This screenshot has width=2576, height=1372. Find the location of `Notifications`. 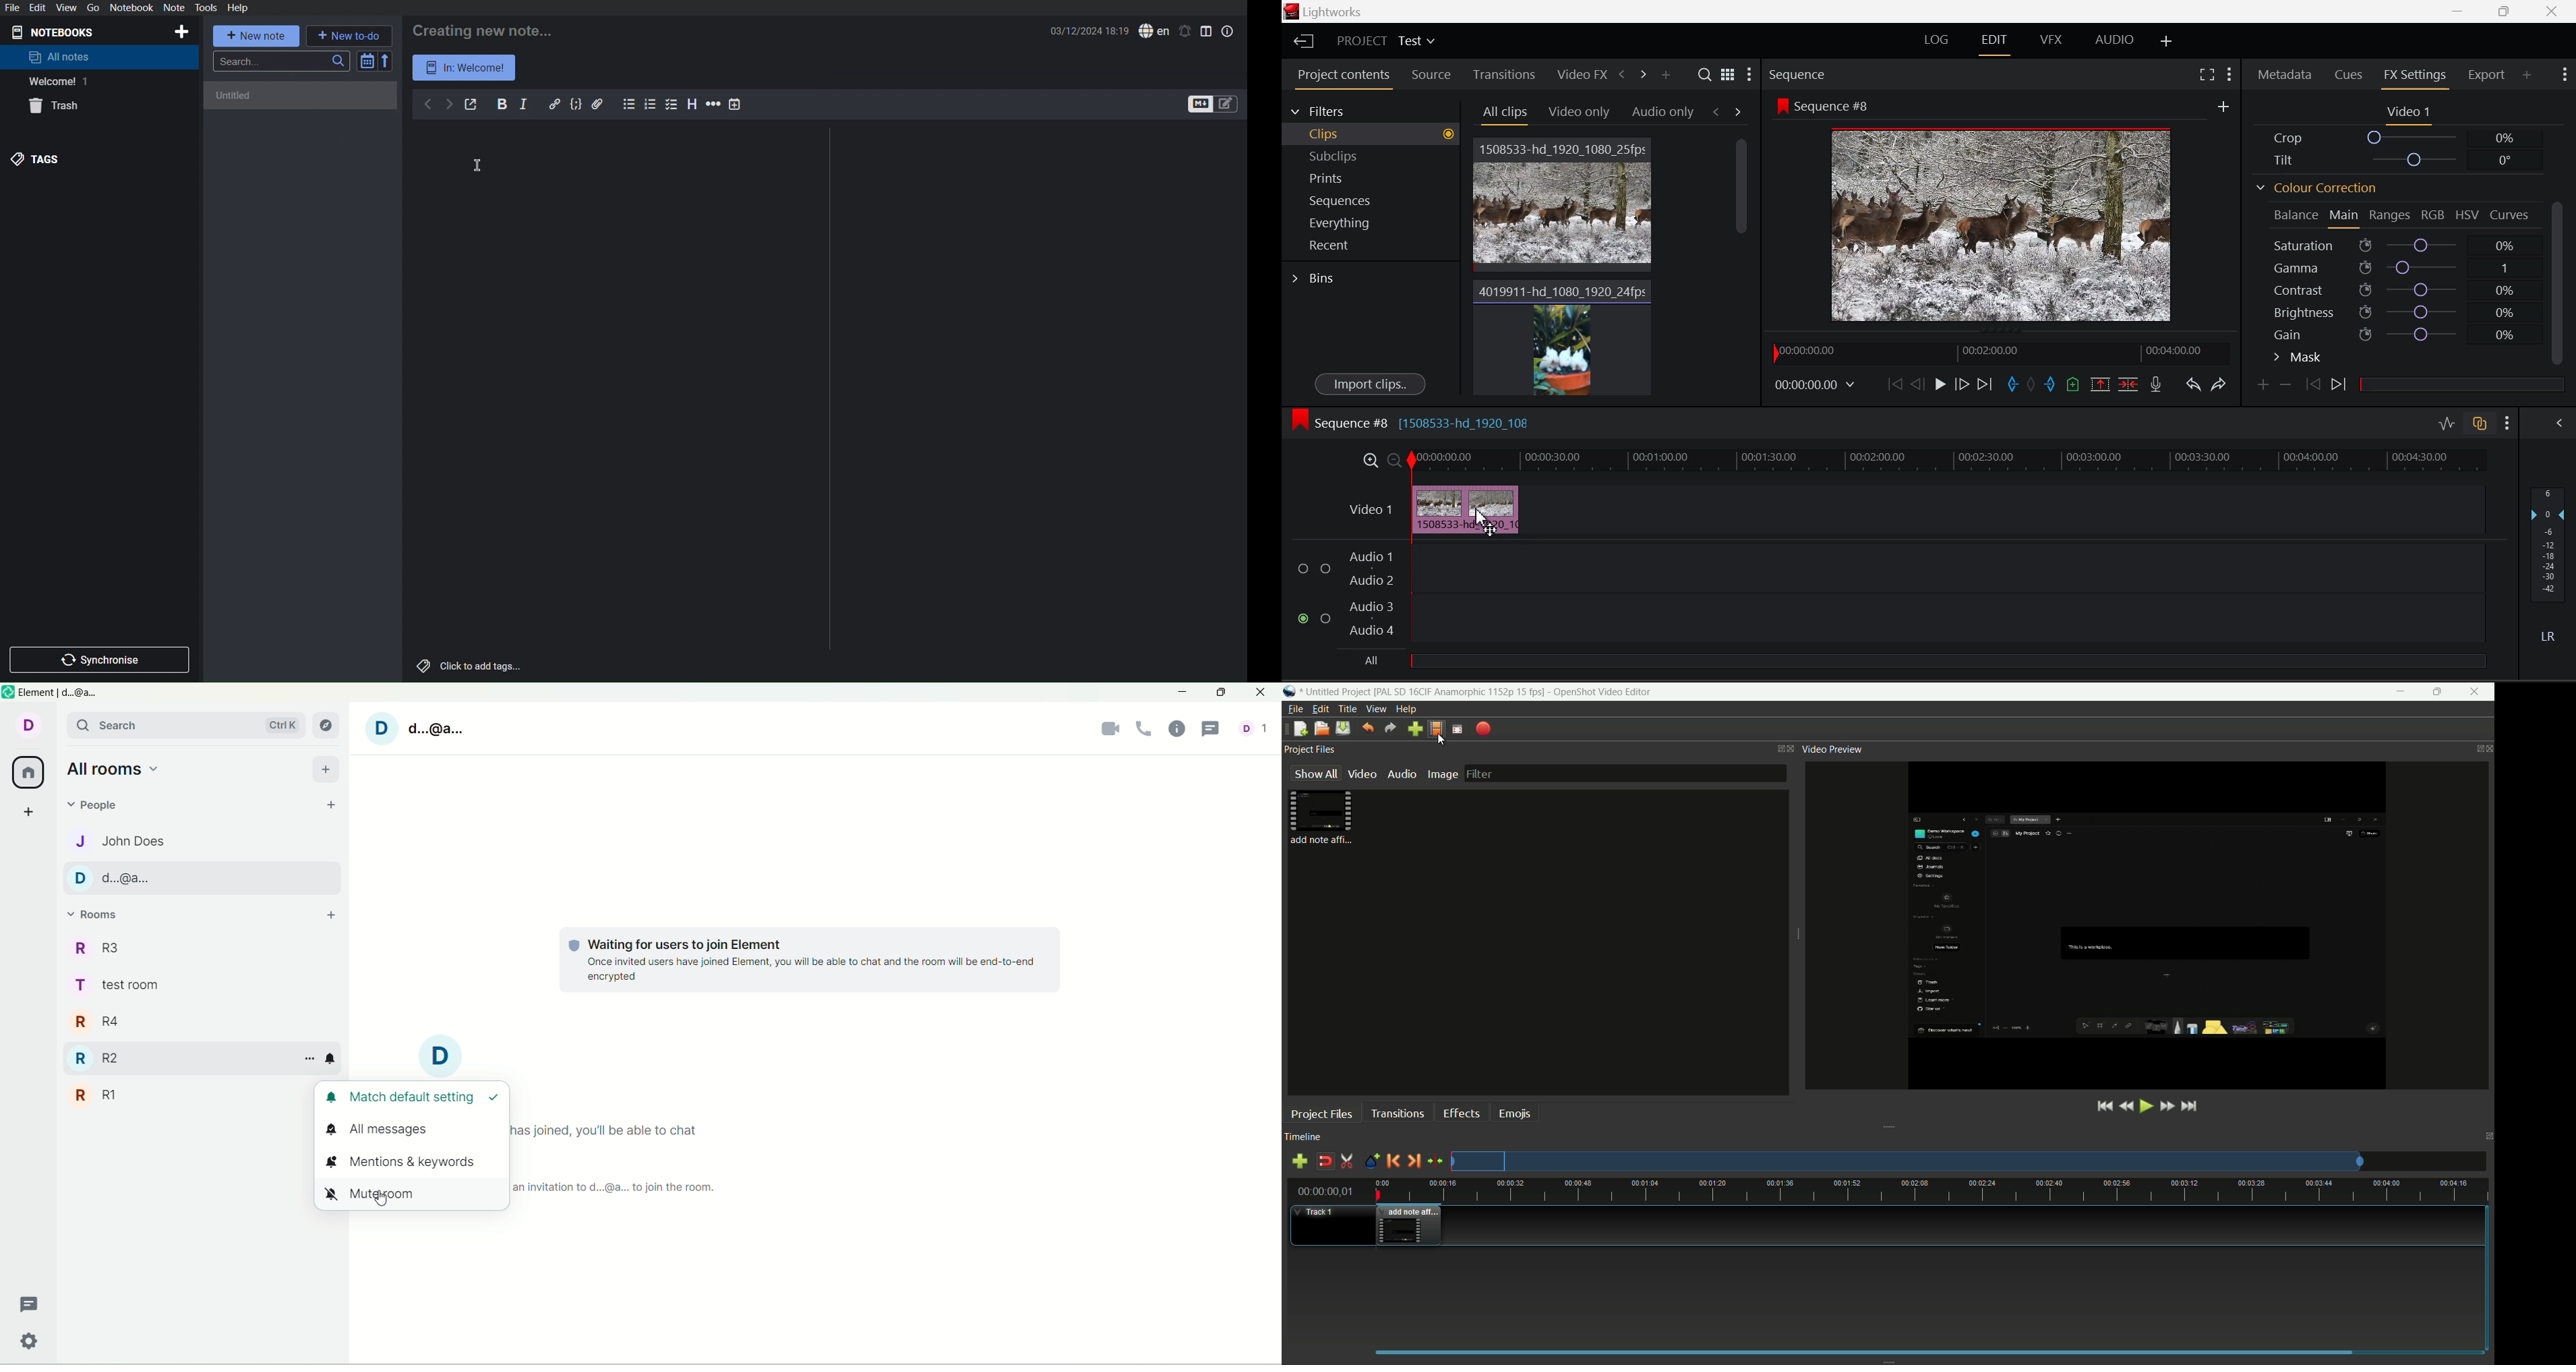

Notifications is located at coordinates (1185, 31).